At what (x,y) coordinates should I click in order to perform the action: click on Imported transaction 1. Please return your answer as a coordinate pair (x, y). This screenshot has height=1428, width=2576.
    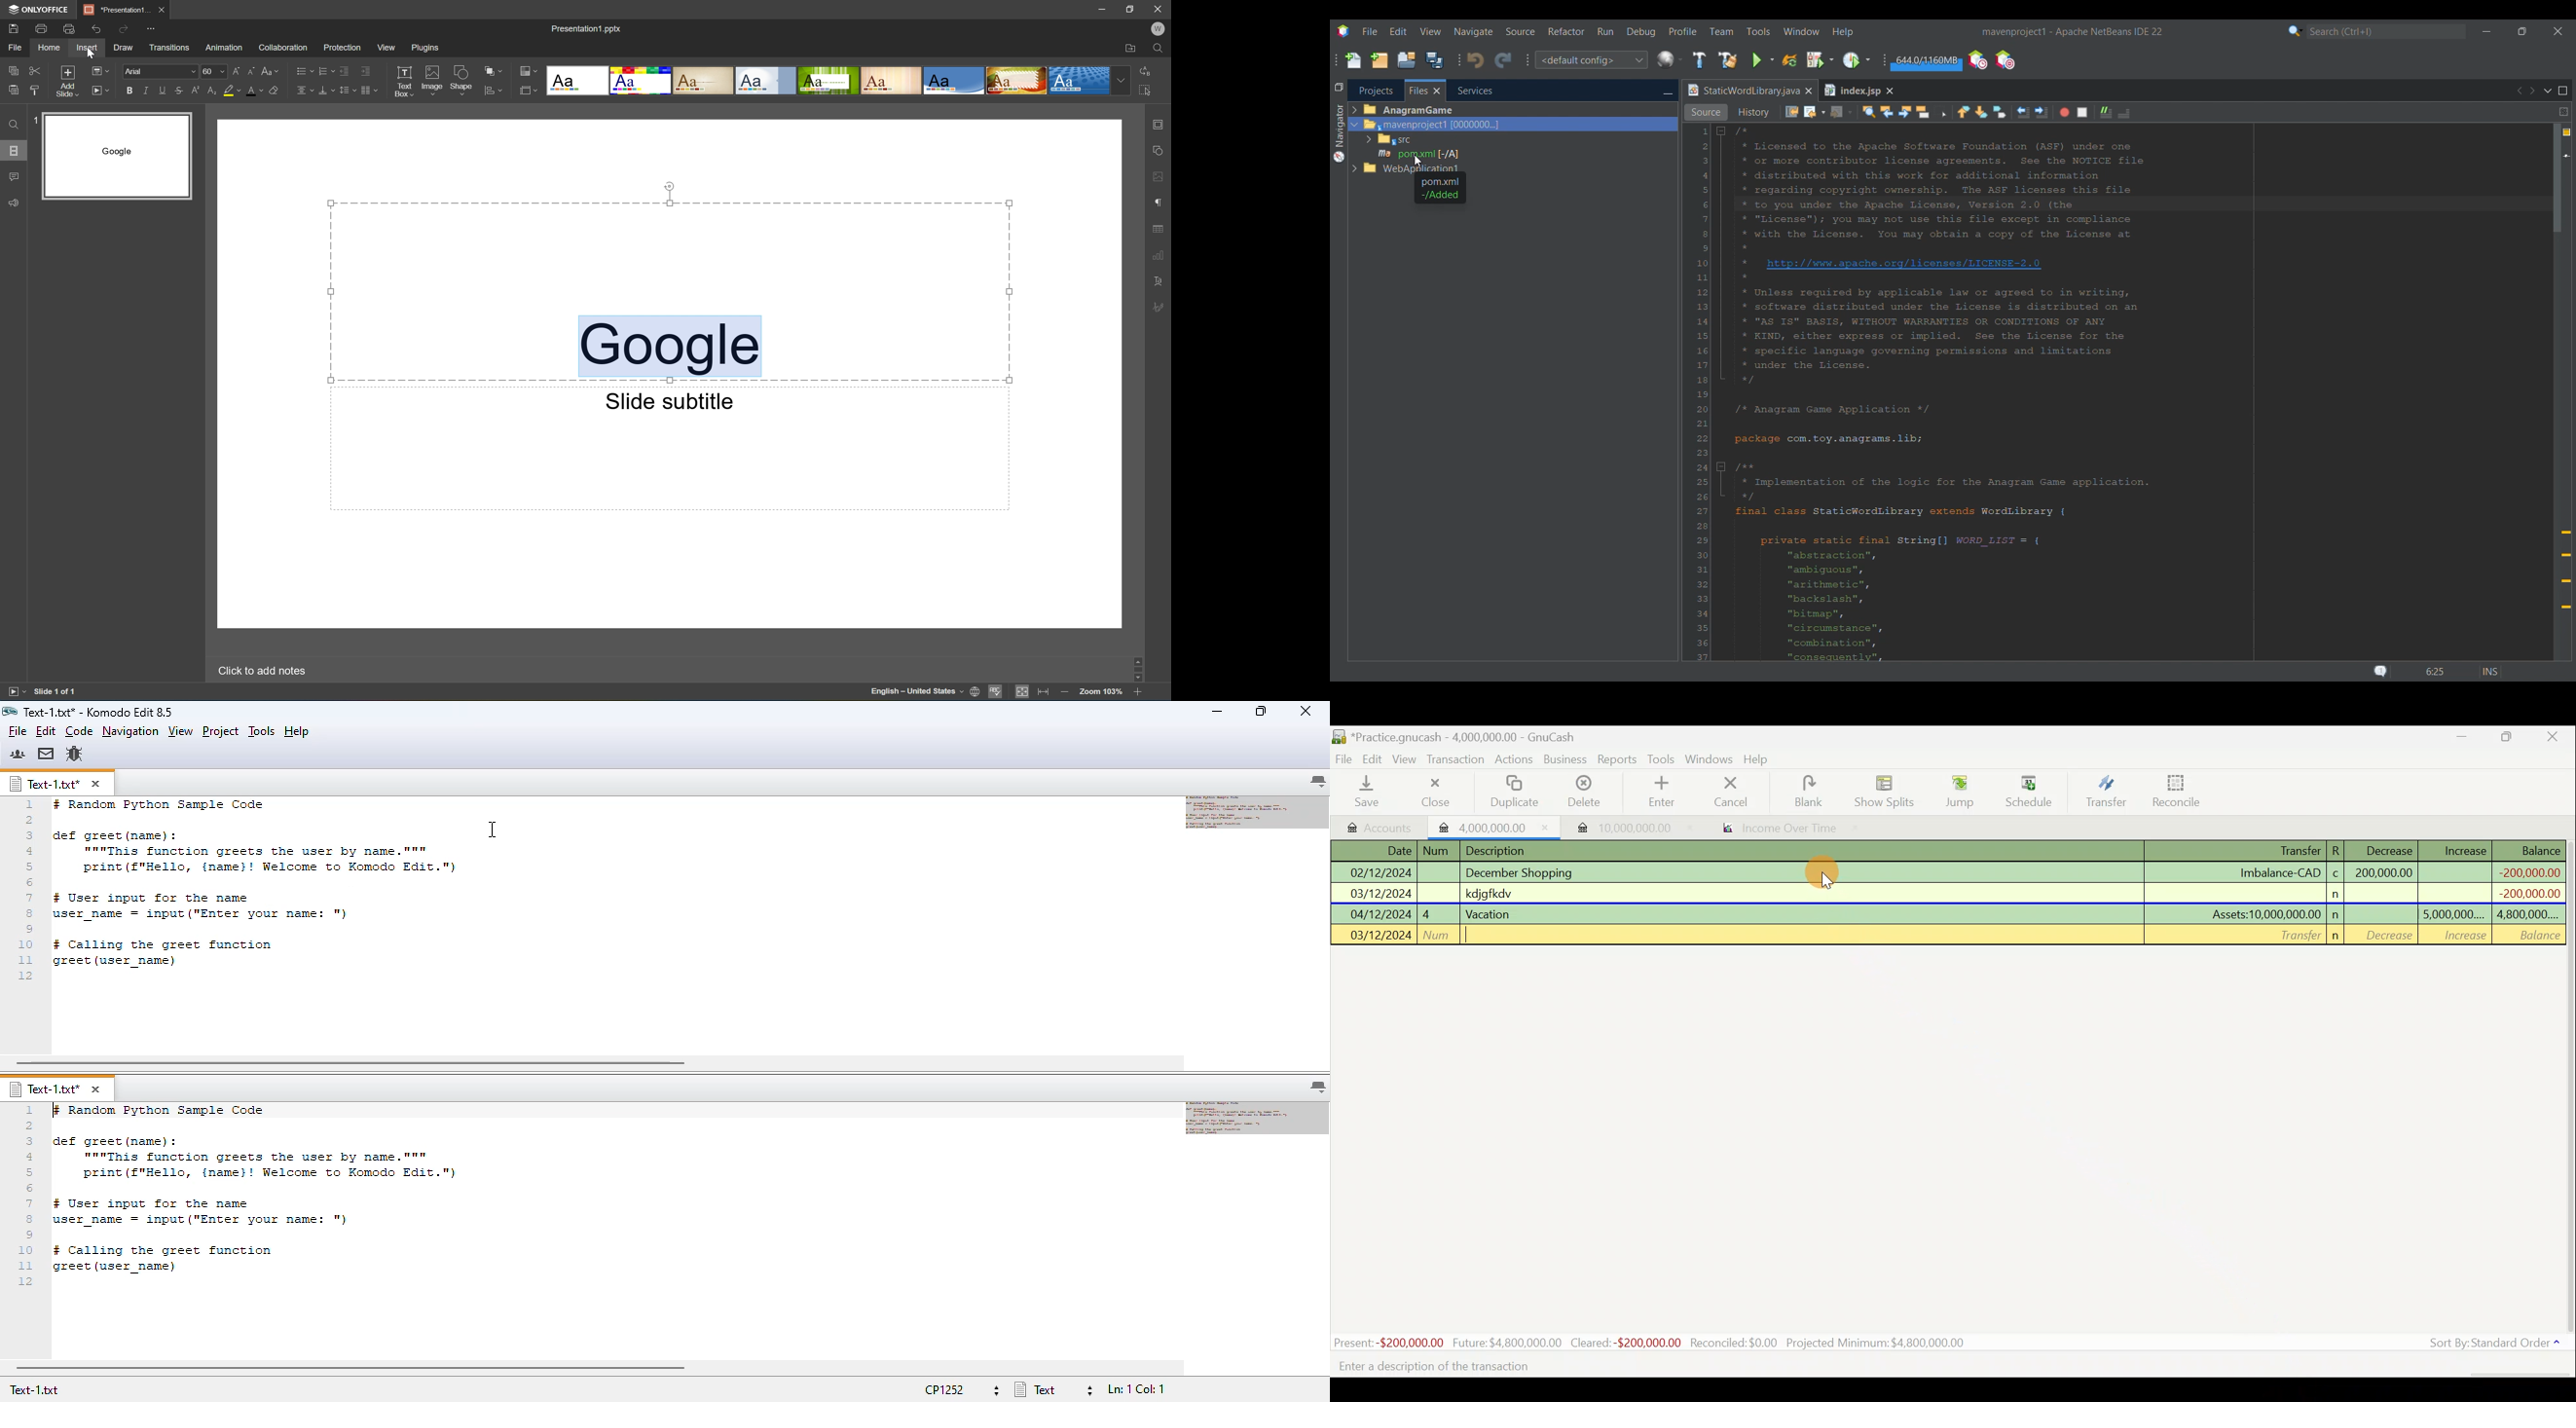
    Looking at the image, I should click on (1495, 826).